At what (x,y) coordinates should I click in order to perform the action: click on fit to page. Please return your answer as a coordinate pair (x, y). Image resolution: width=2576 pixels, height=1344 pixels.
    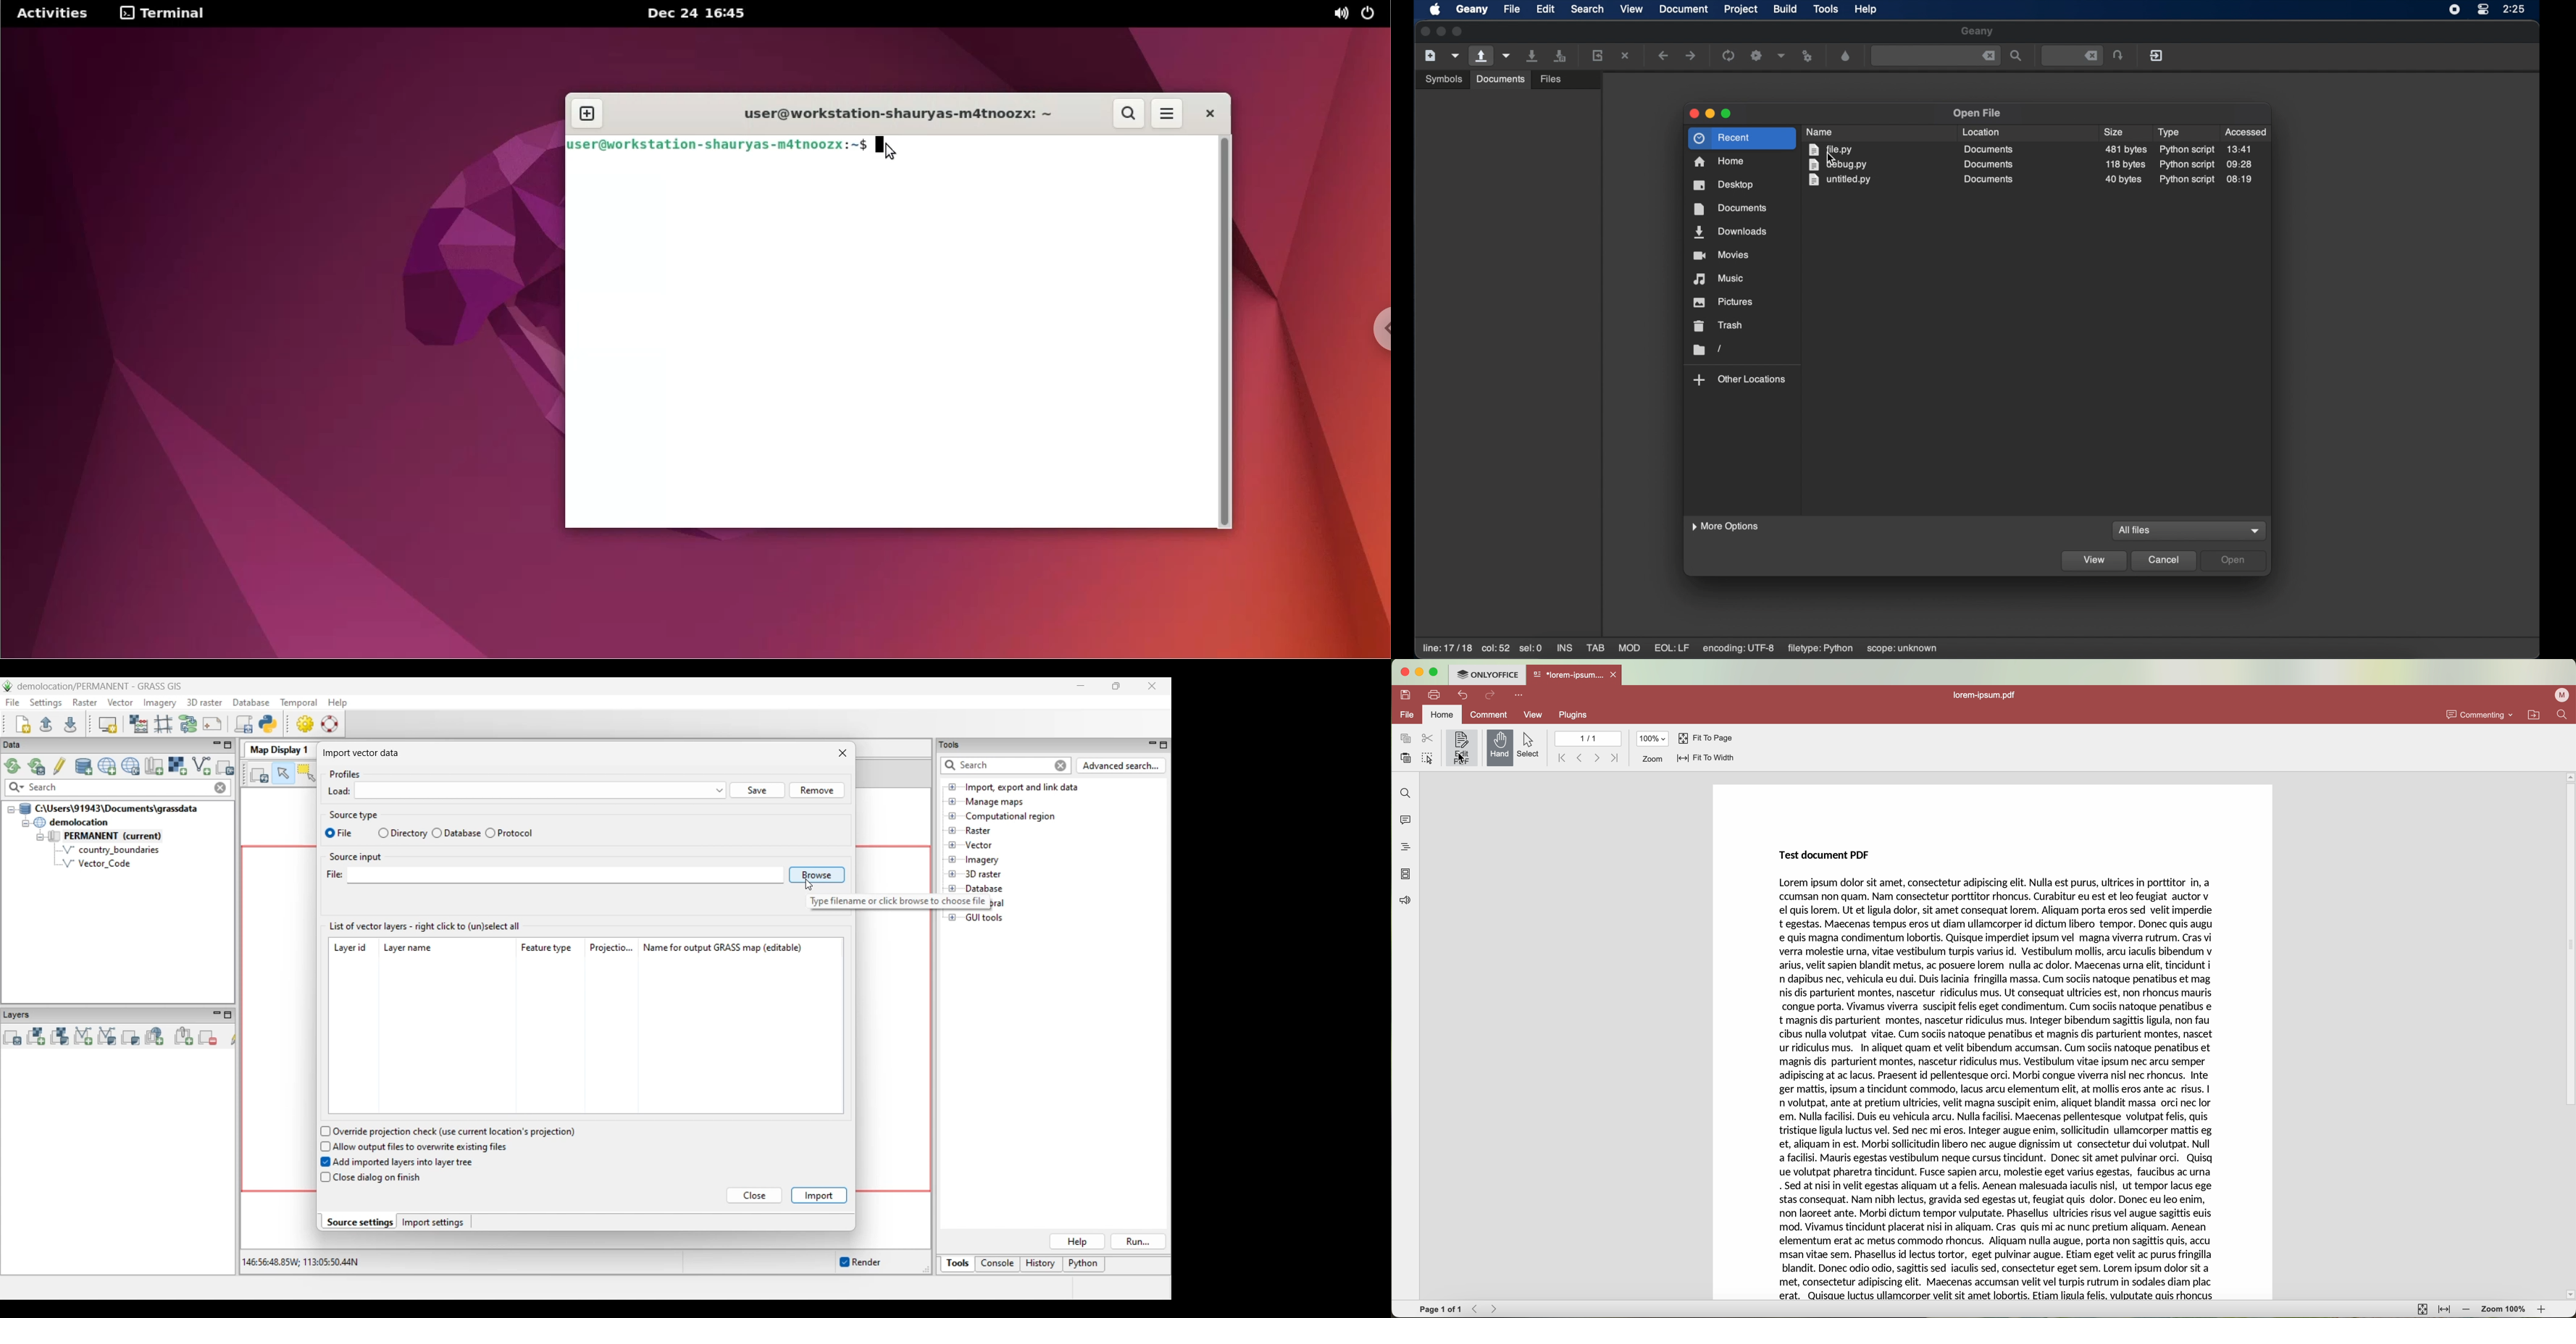
    Looking at the image, I should click on (2422, 1309).